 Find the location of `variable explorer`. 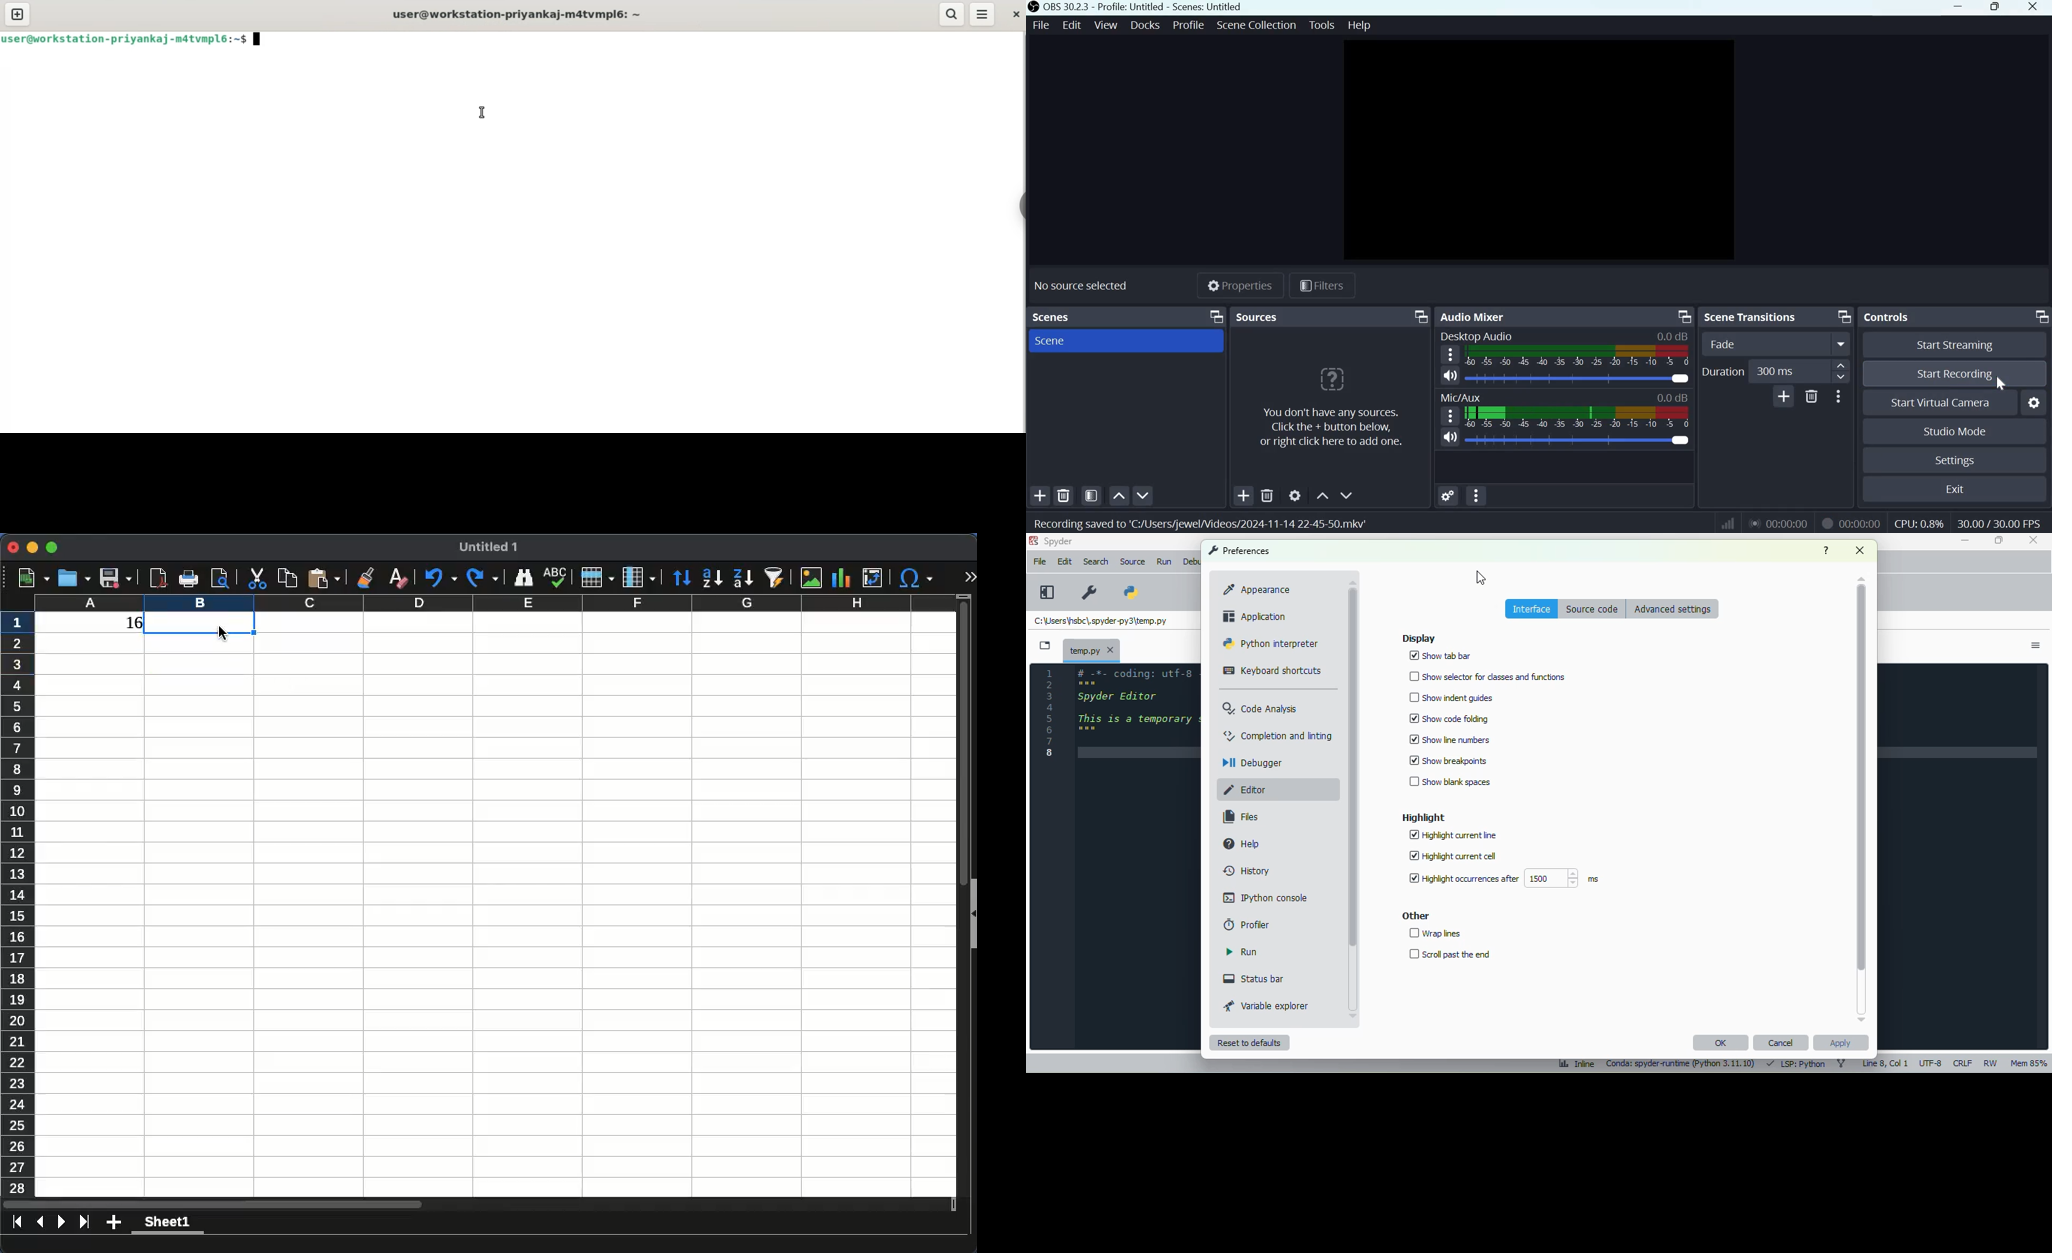

variable explorer is located at coordinates (1267, 1005).